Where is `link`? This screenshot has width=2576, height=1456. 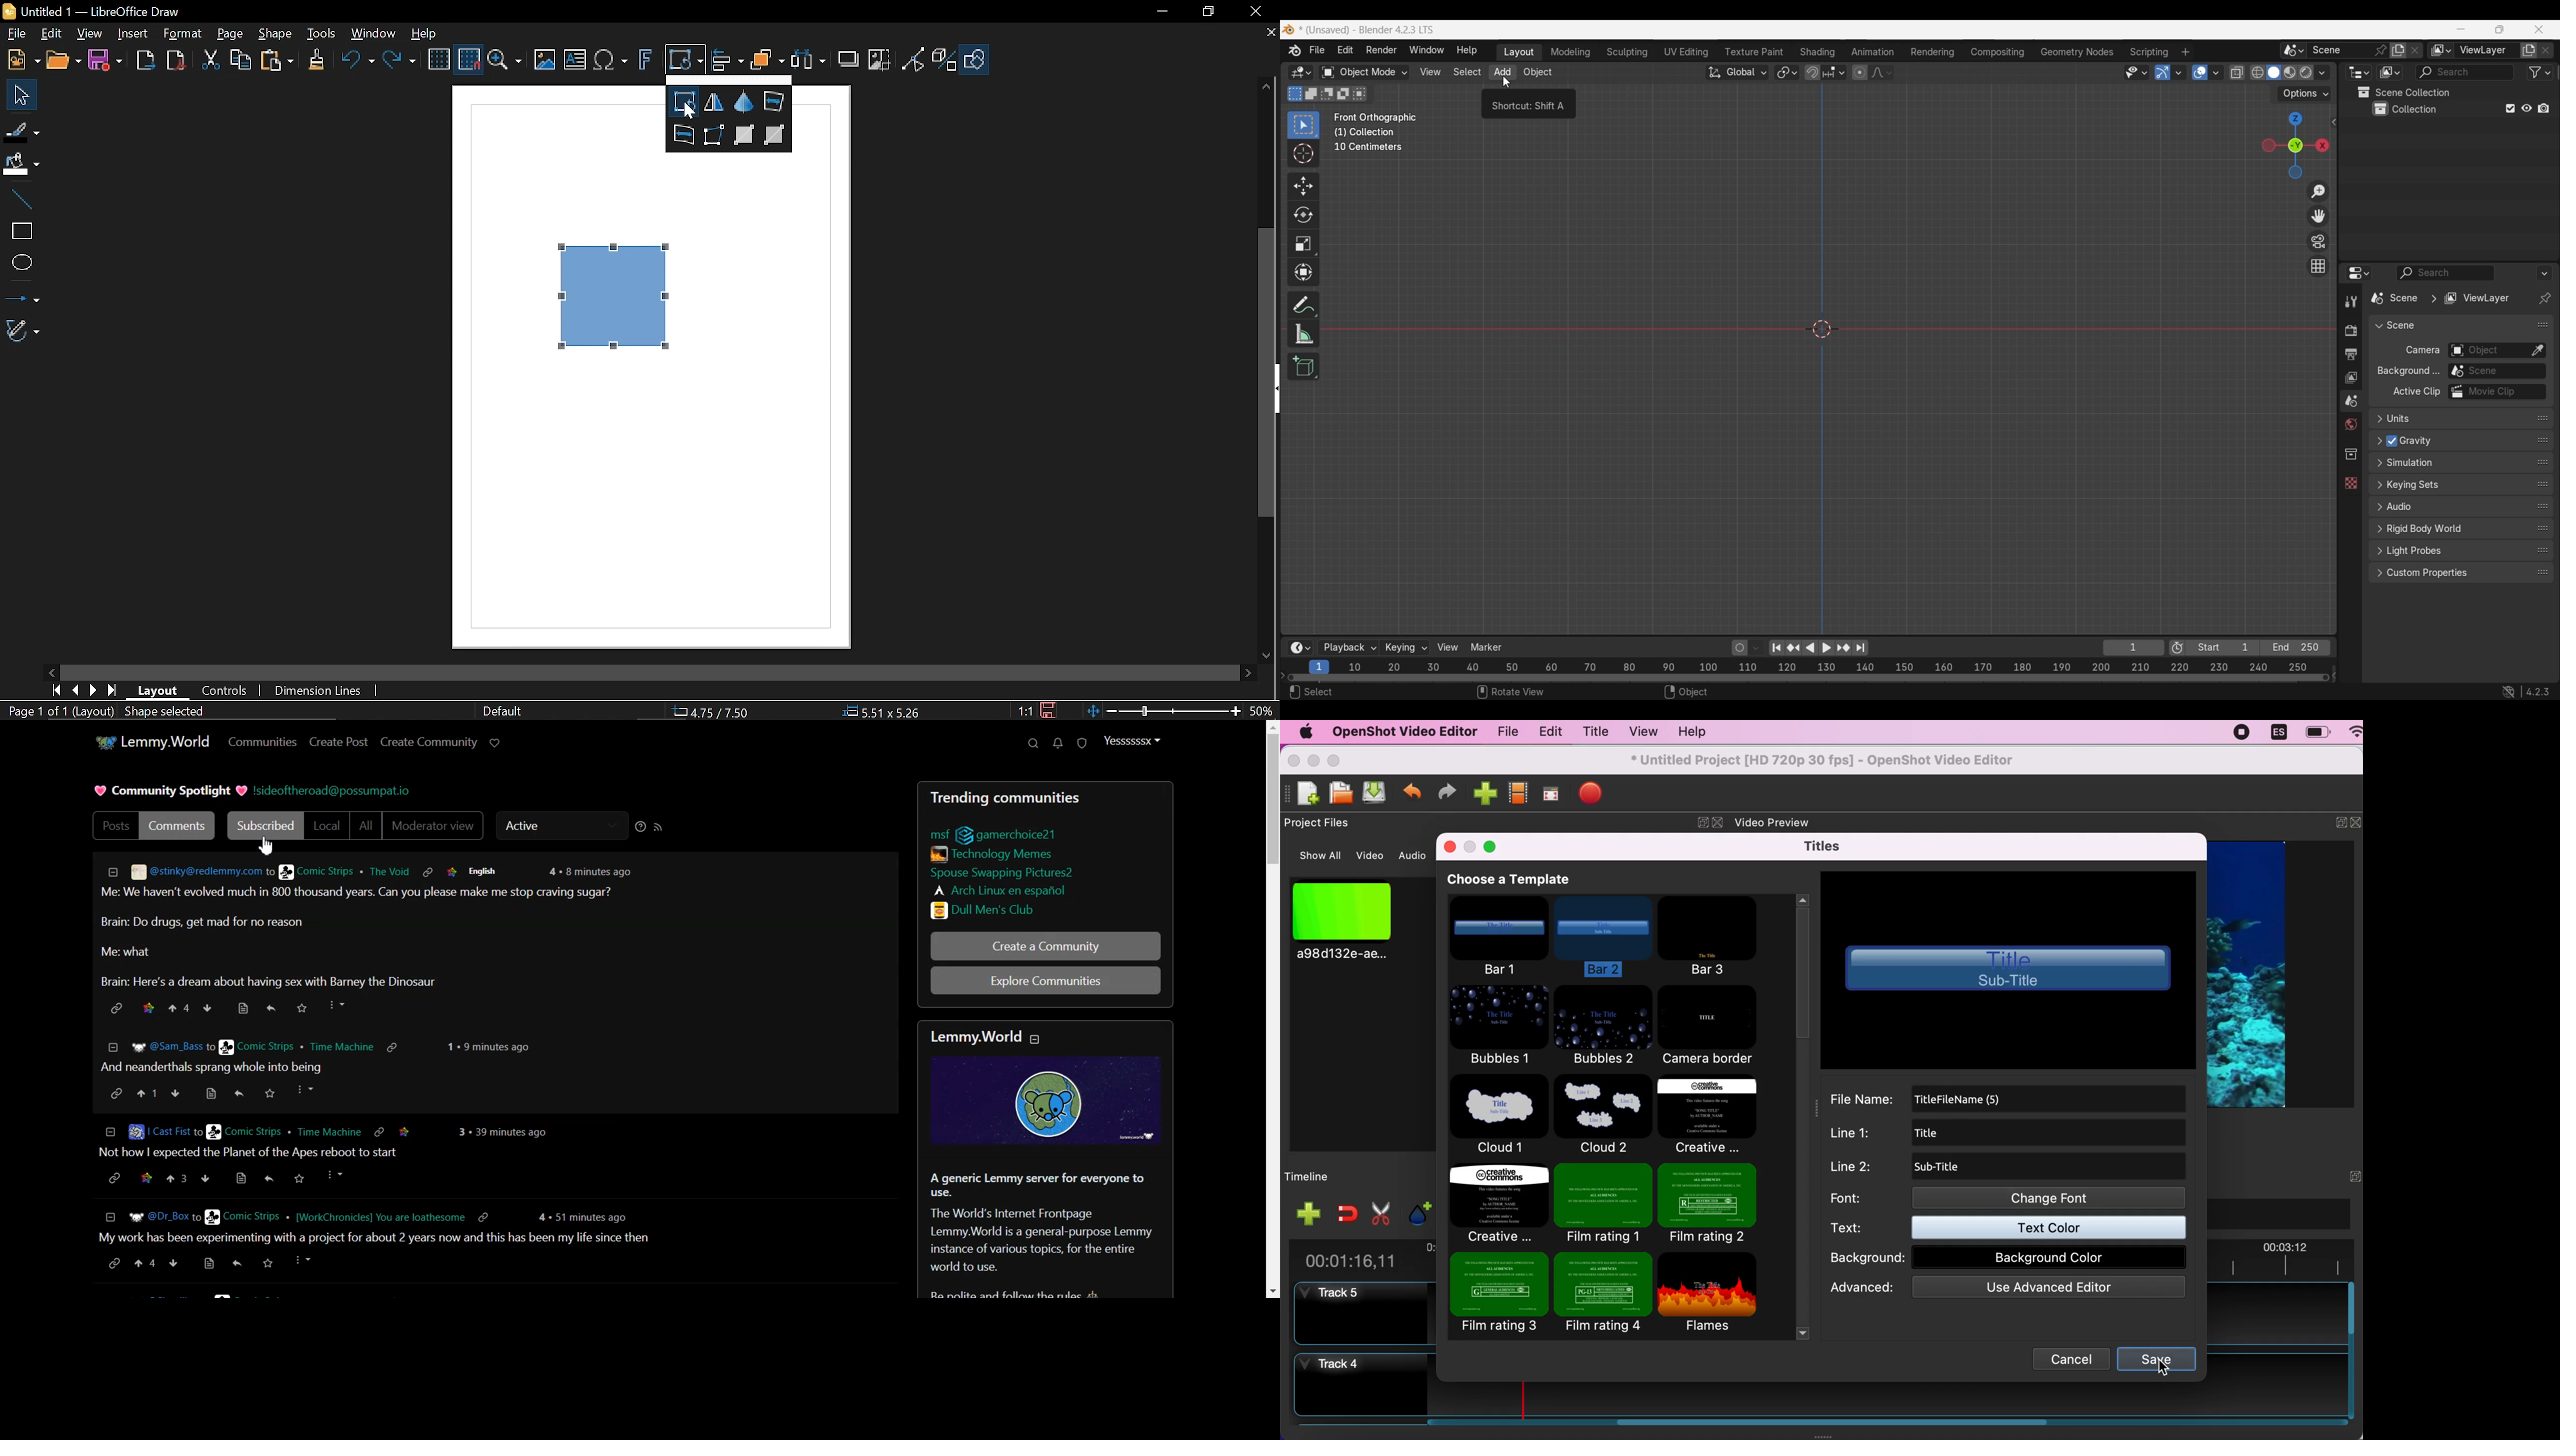
link is located at coordinates (935, 833).